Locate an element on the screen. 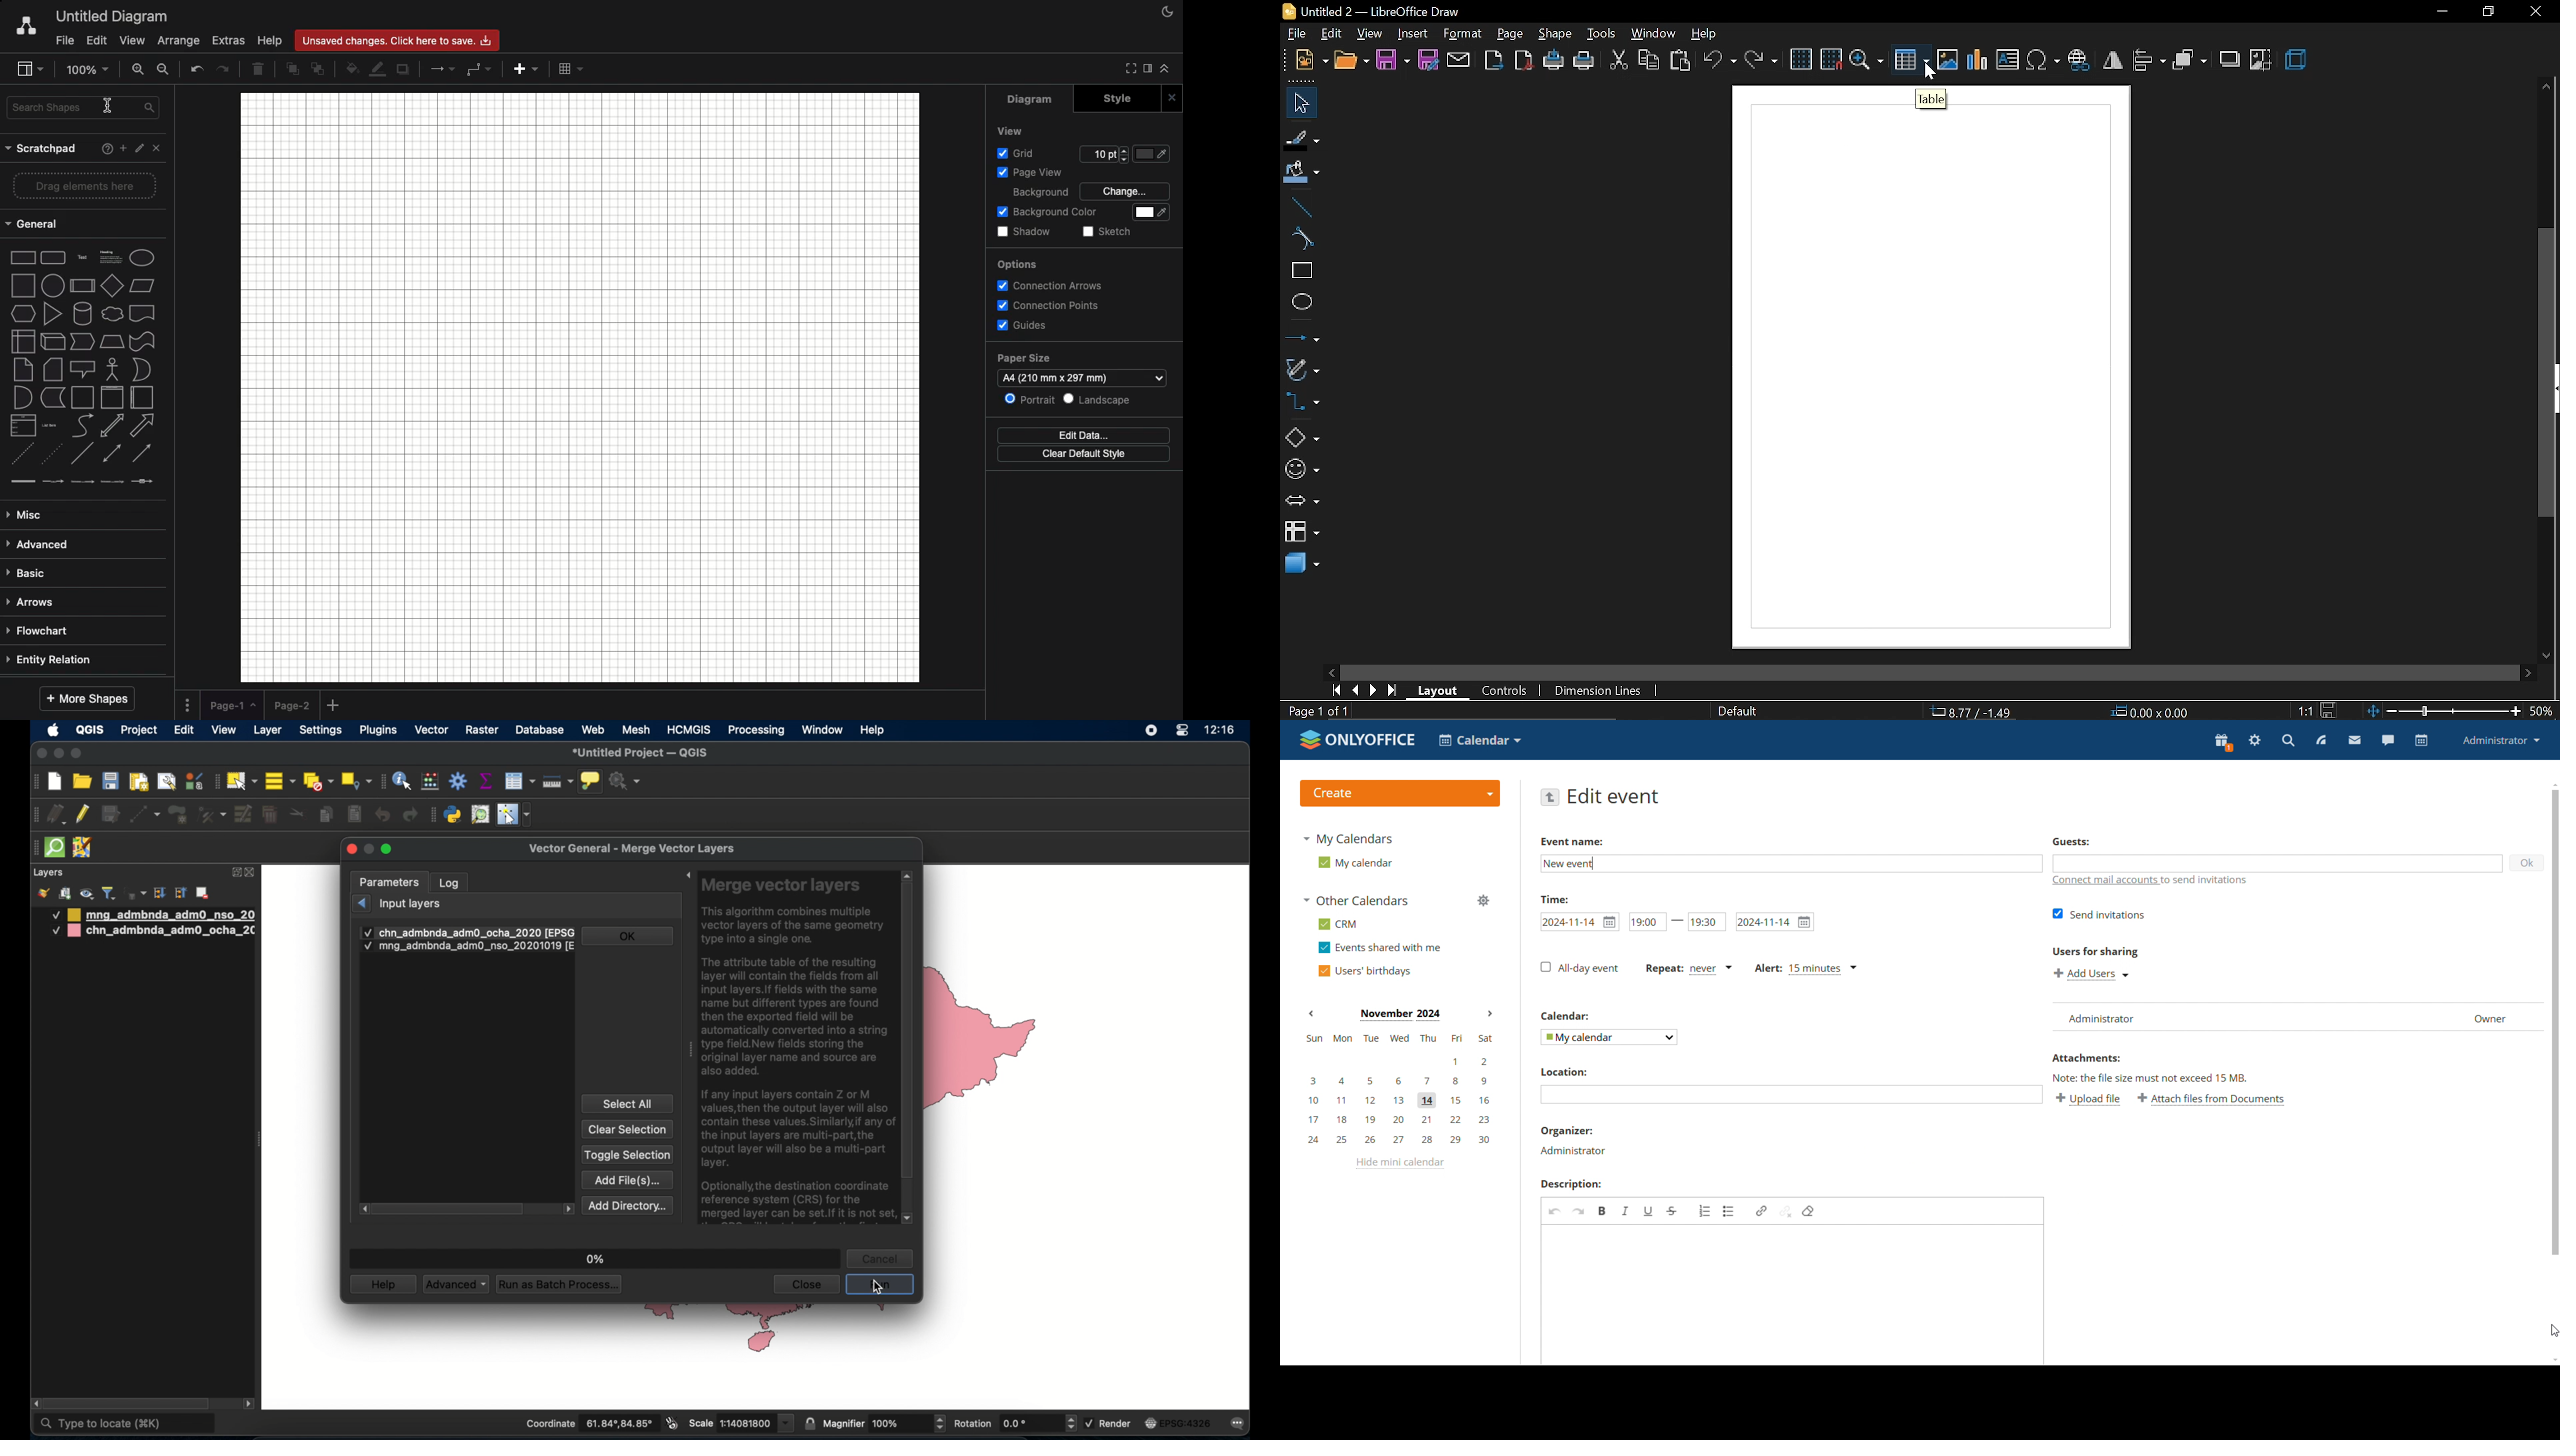  Draw.io is located at coordinates (25, 27).